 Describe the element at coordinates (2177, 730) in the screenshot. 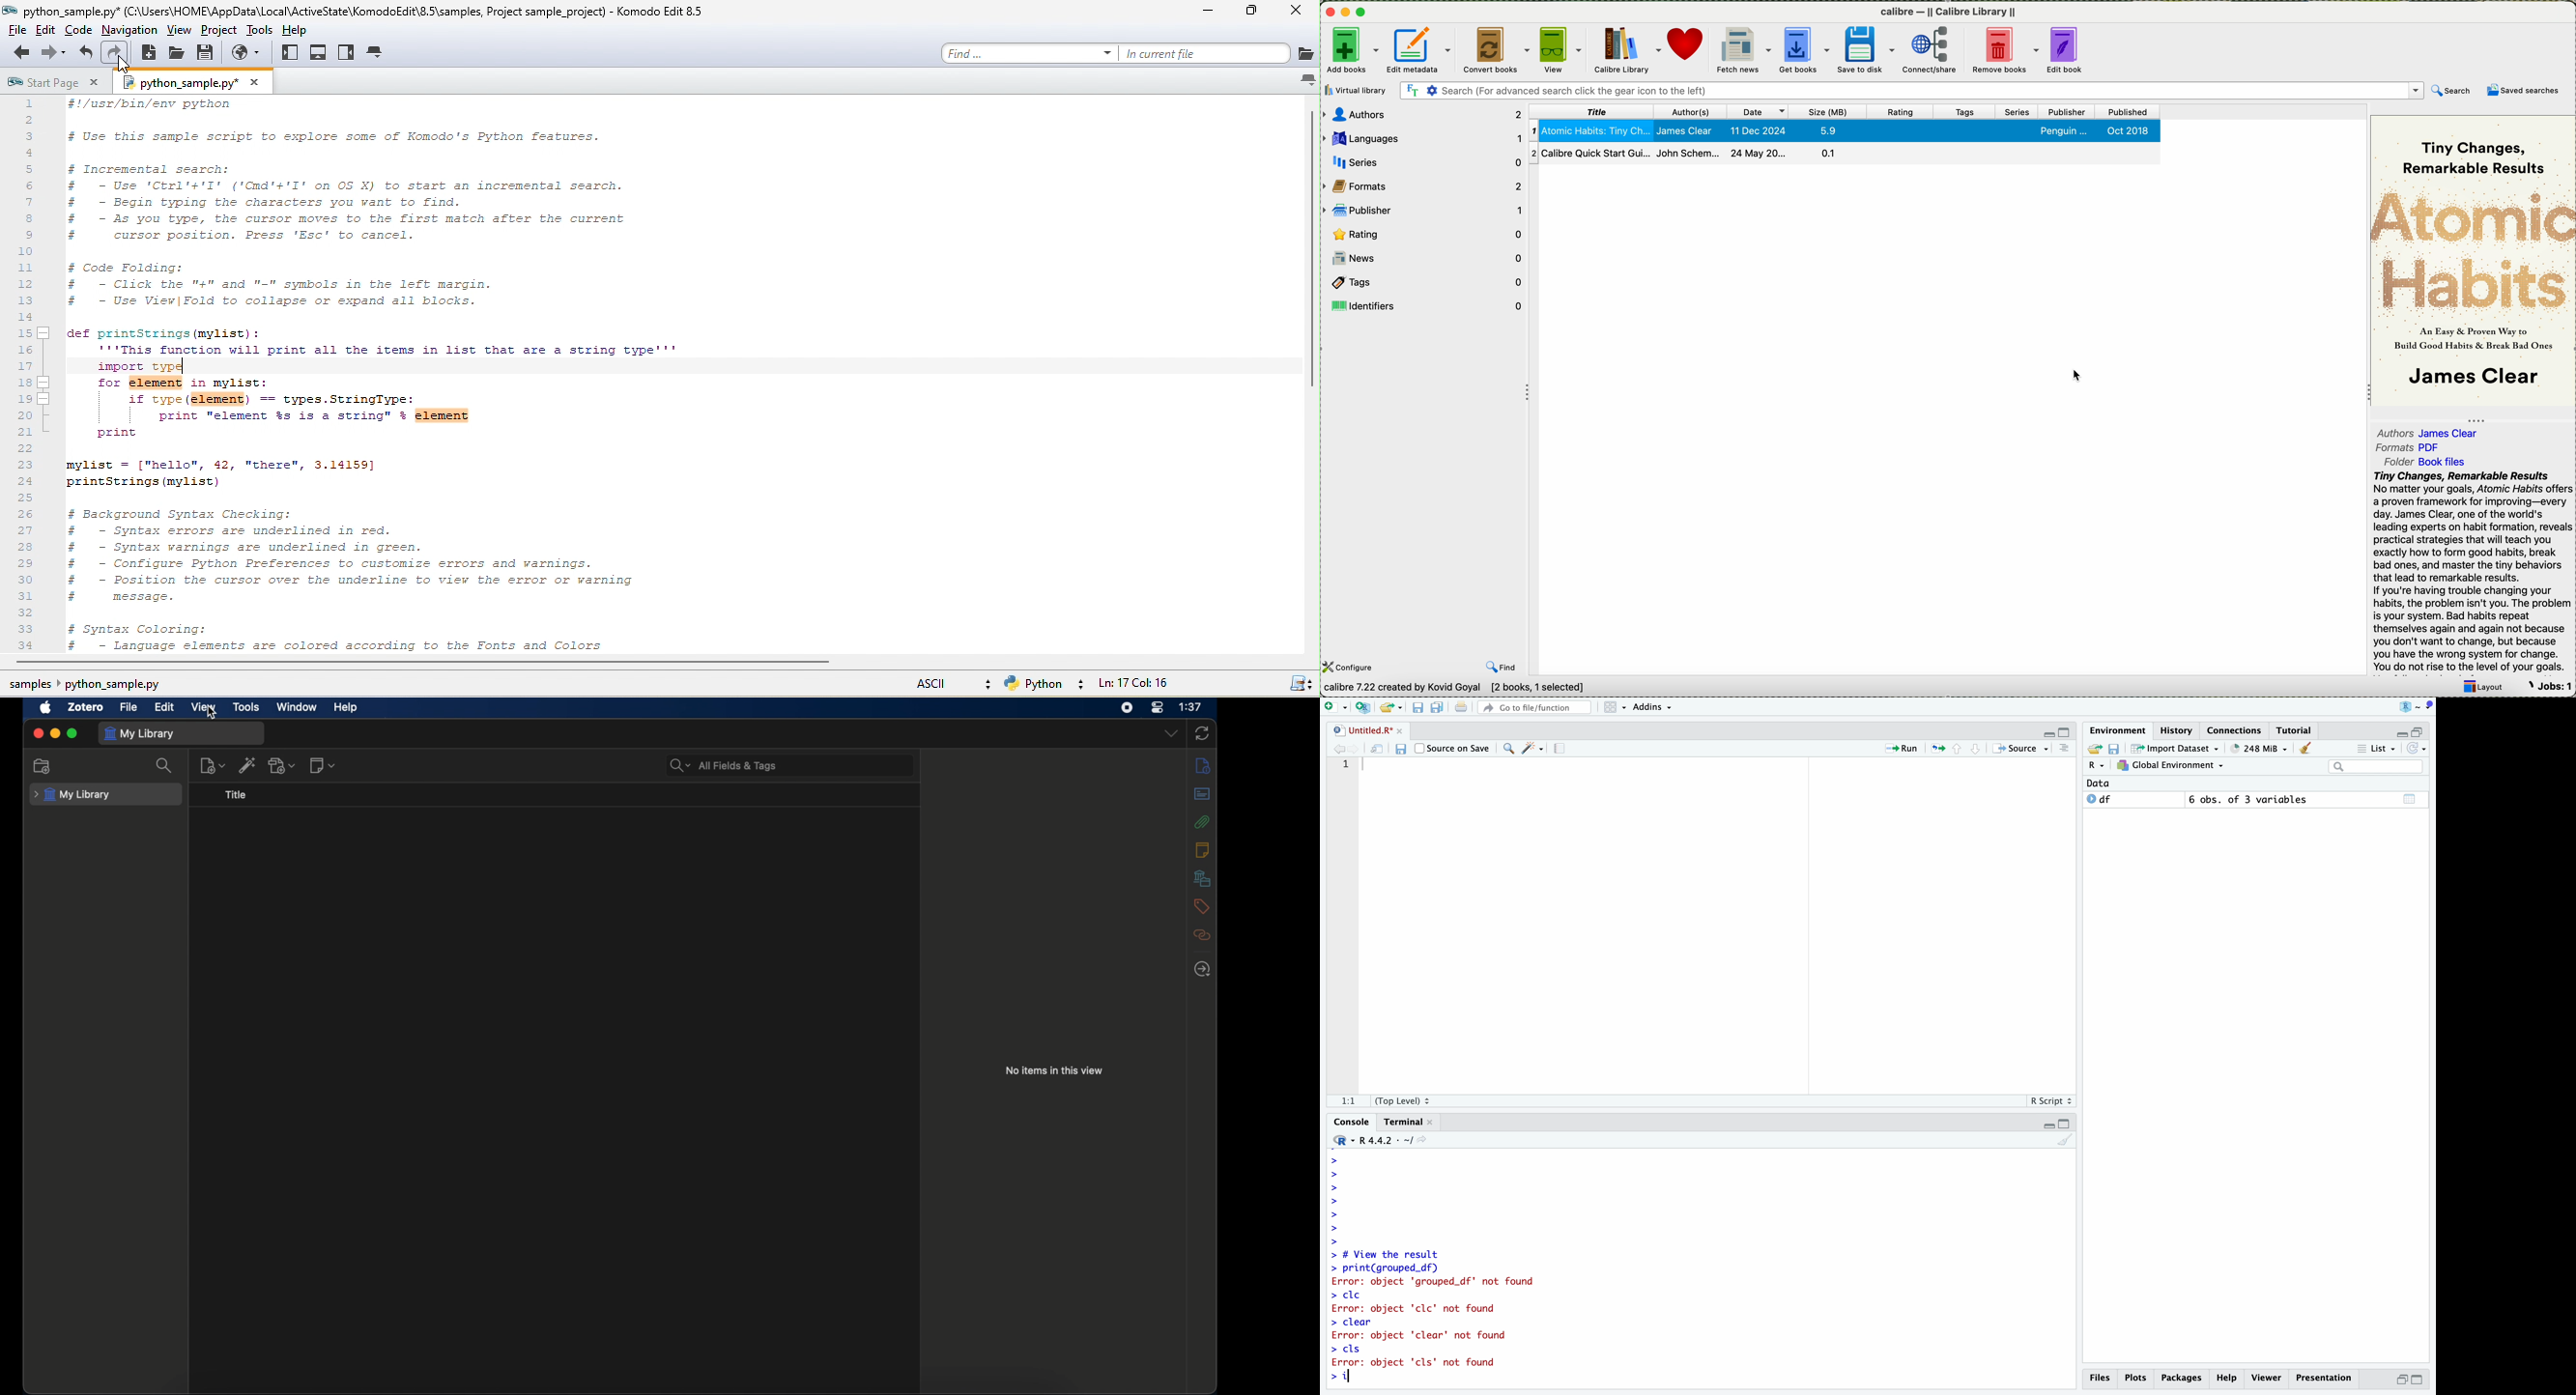

I see `History` at that location.